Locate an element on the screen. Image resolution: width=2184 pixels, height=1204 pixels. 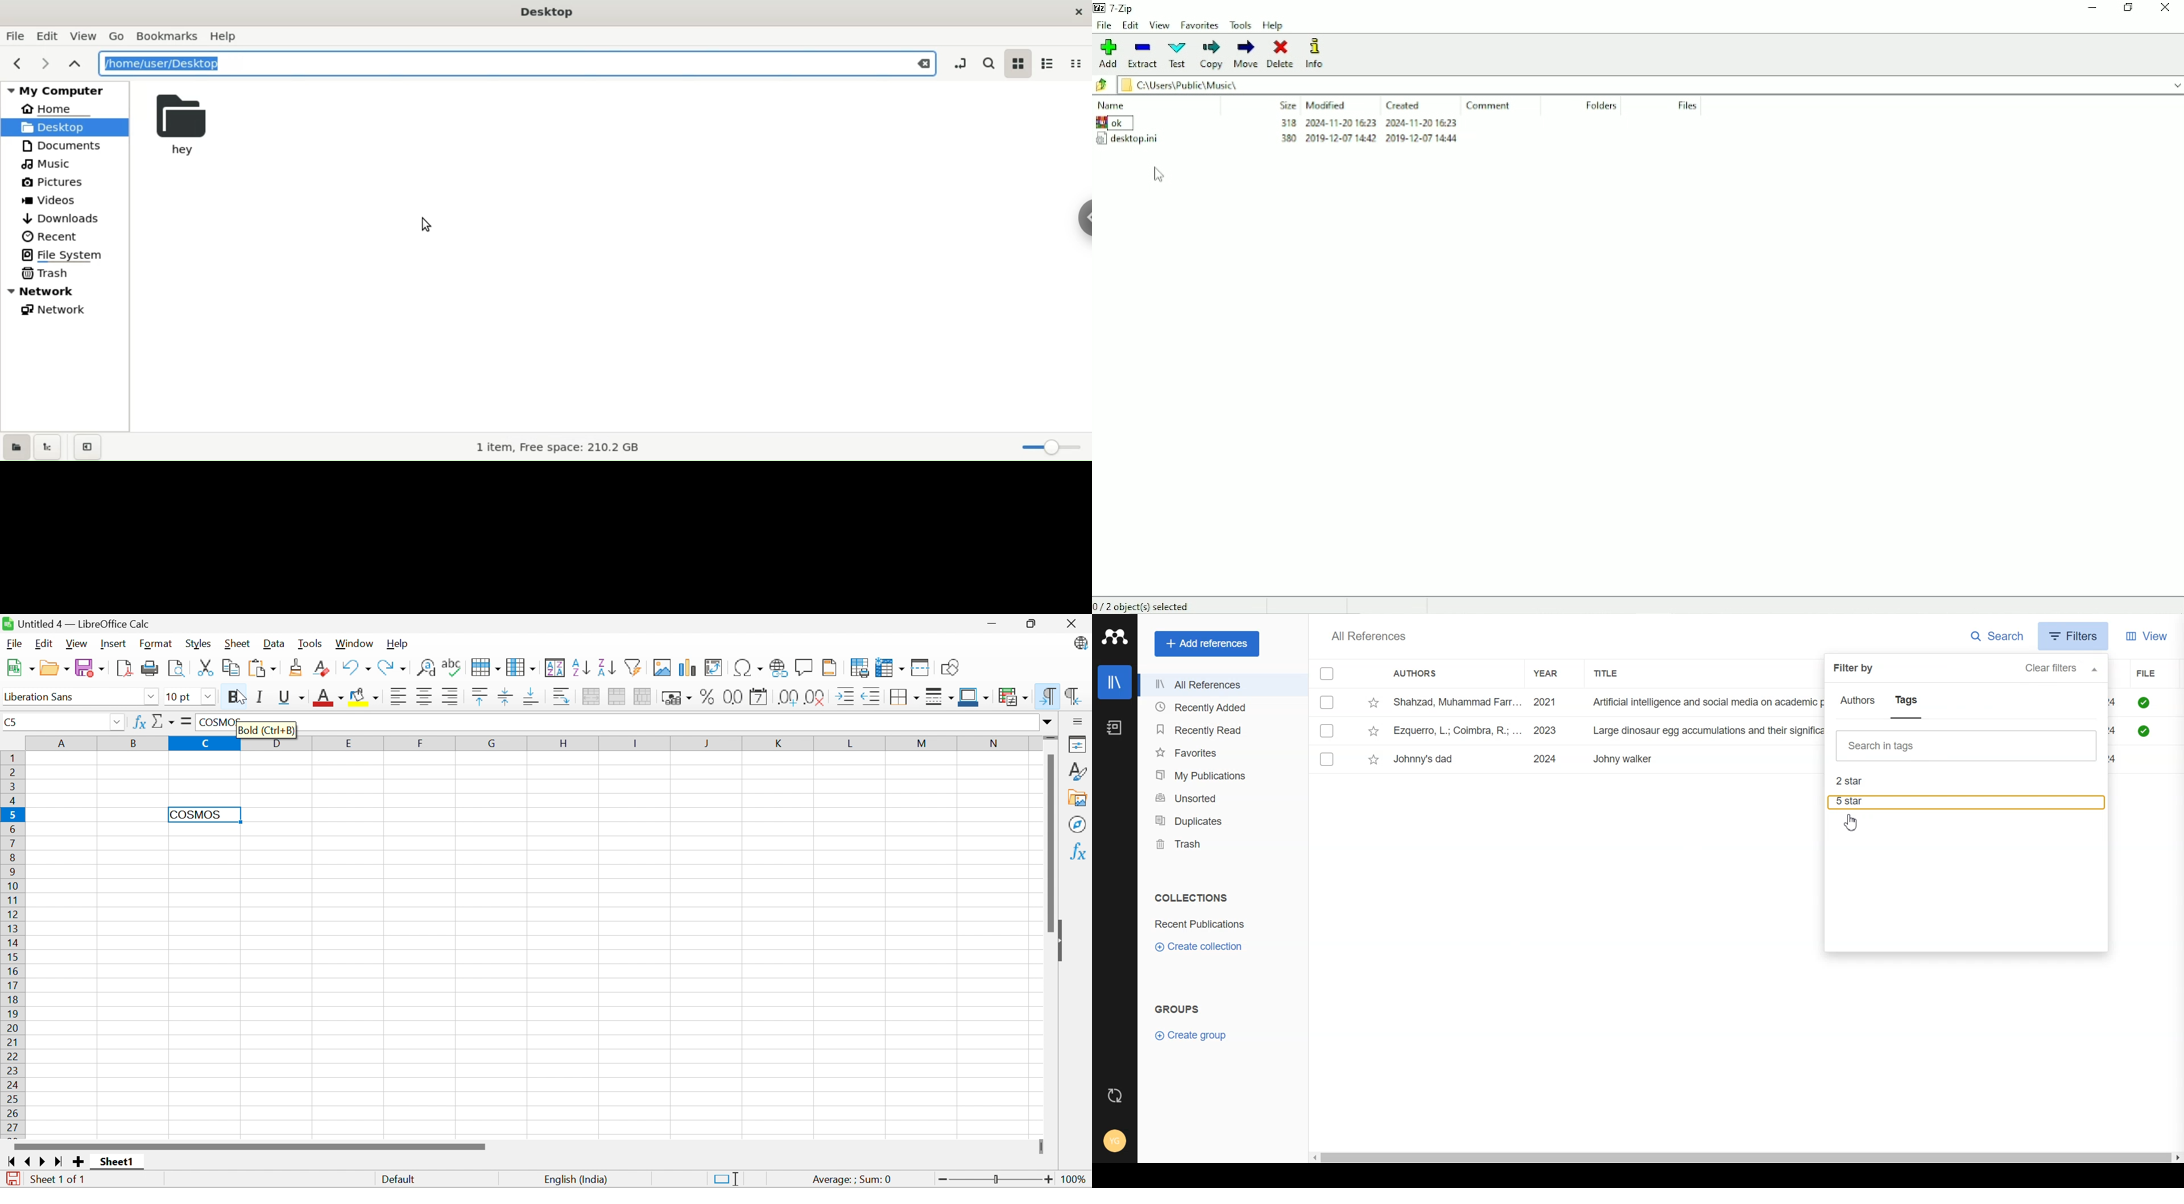
Background Color is located at coordinates (364, 697).